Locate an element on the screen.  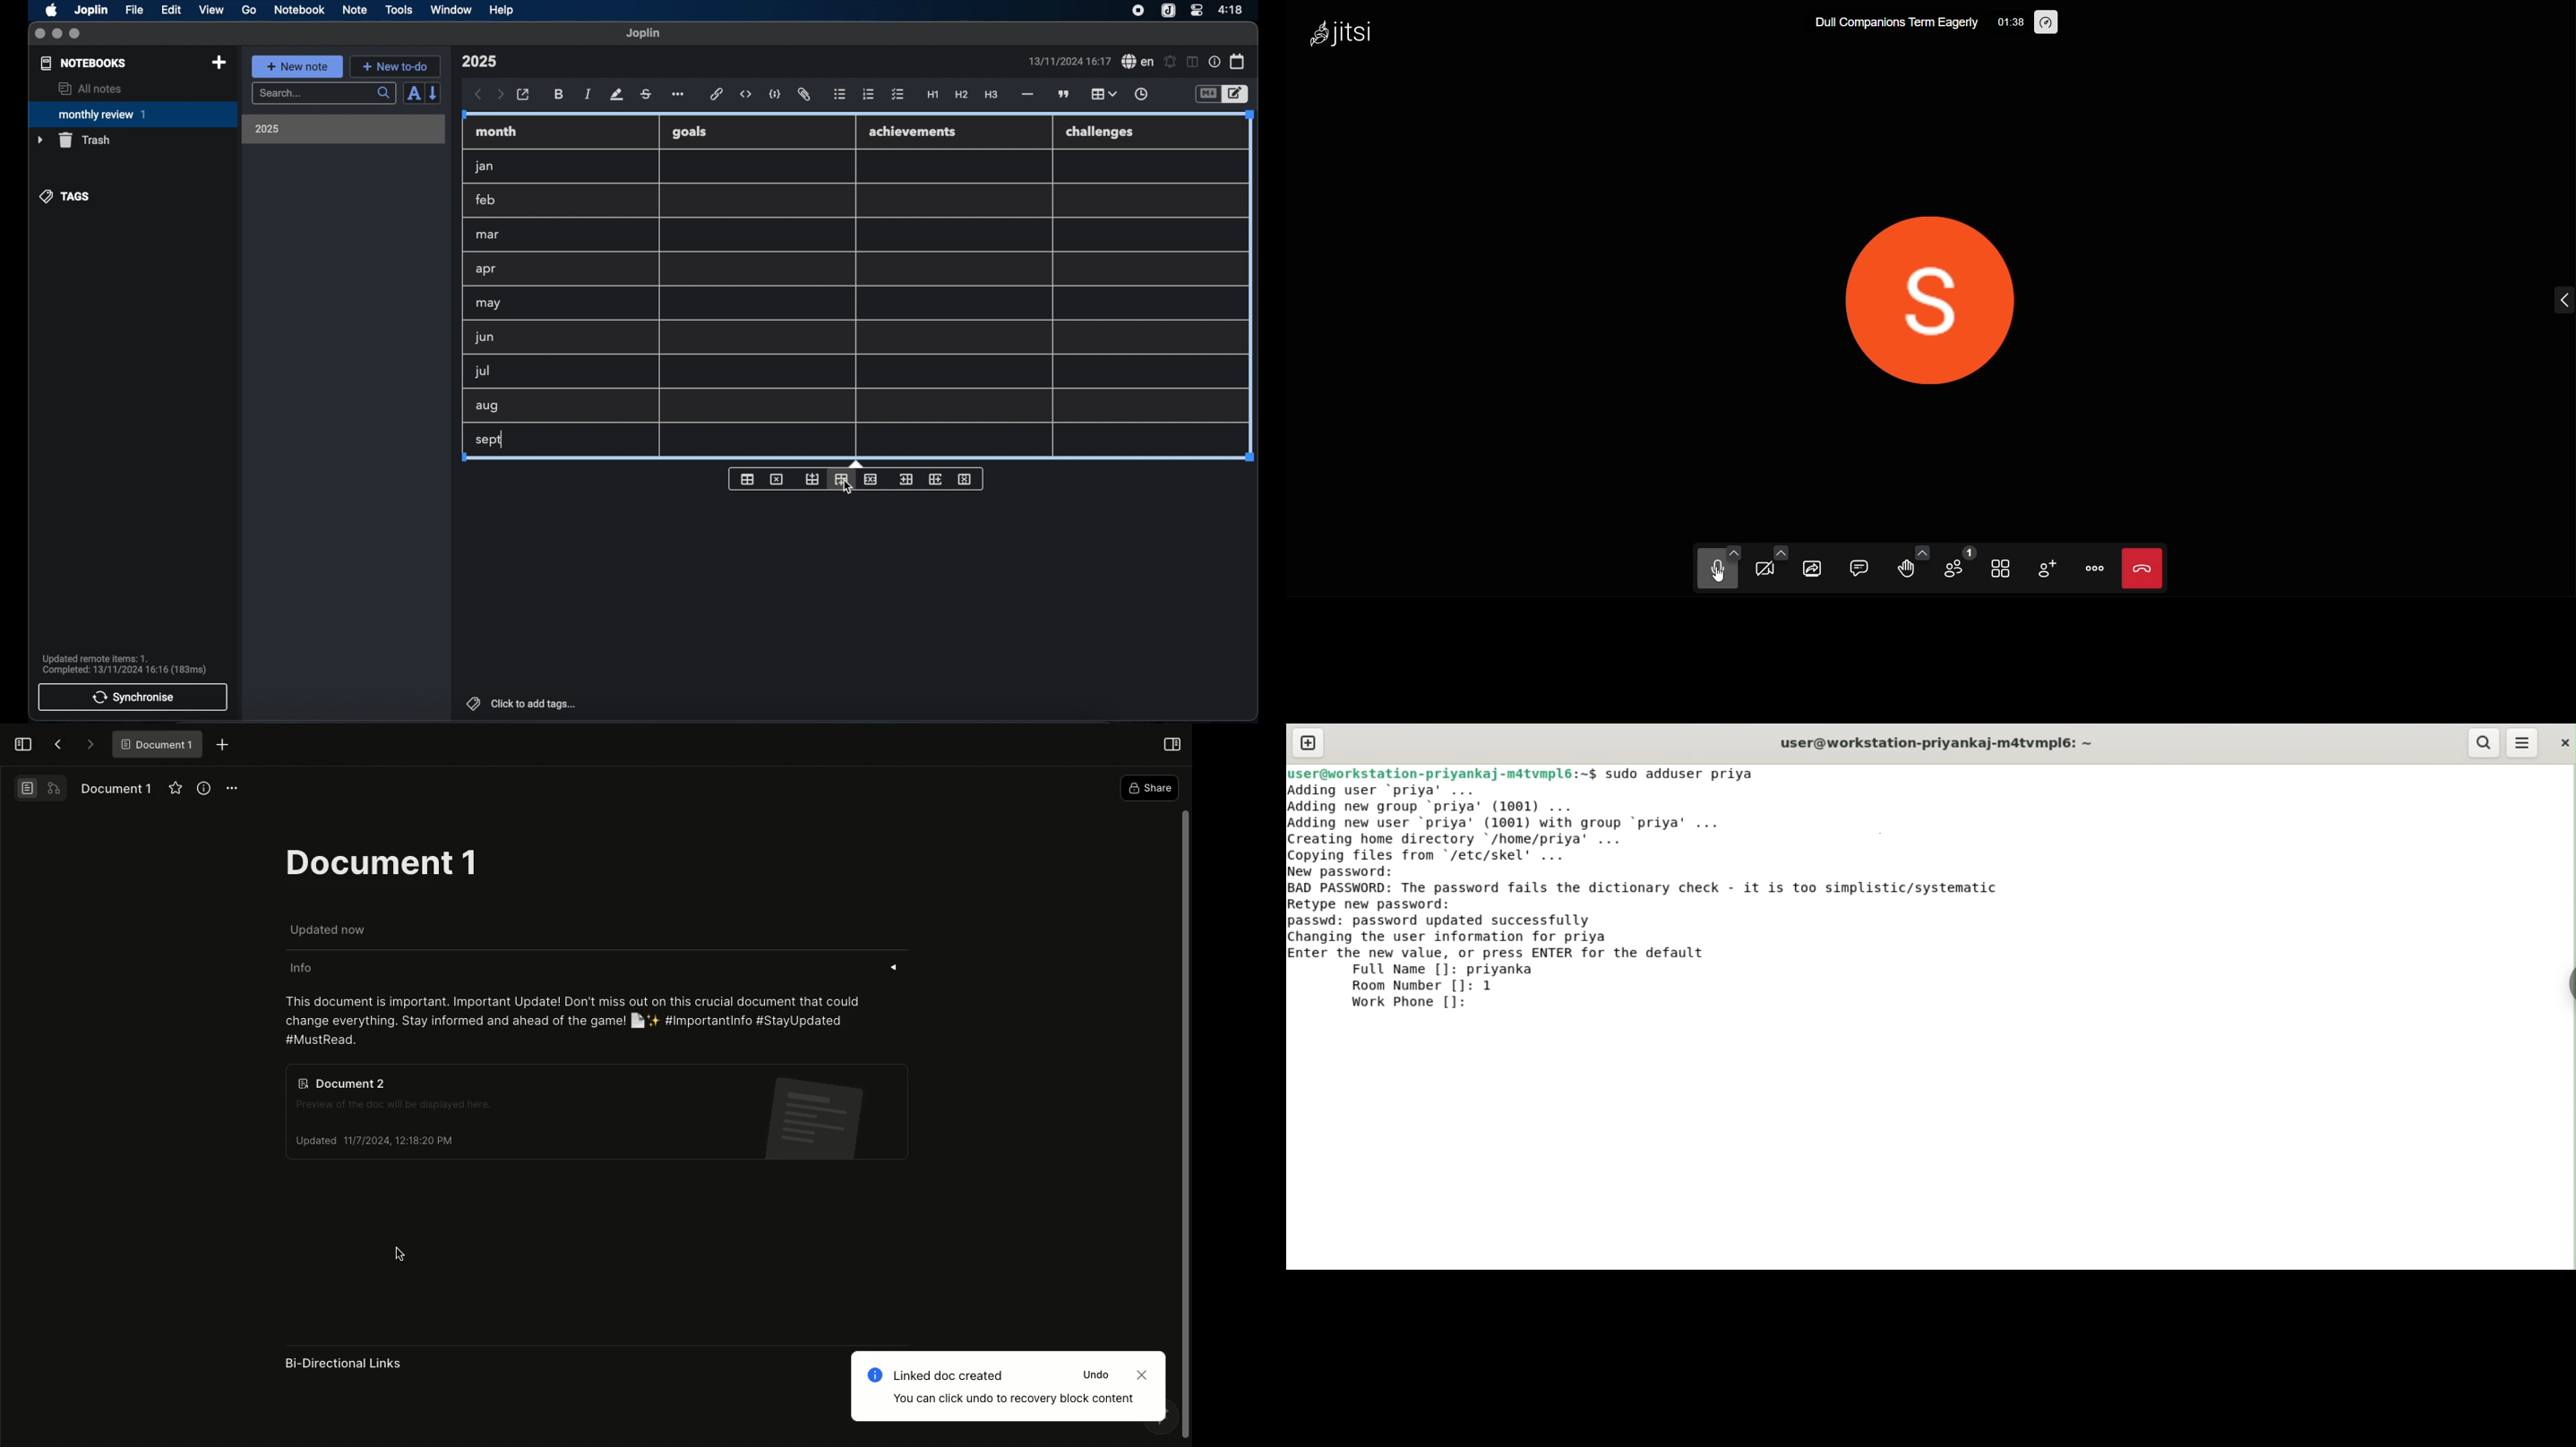
file is located at coordinates (134, 10).